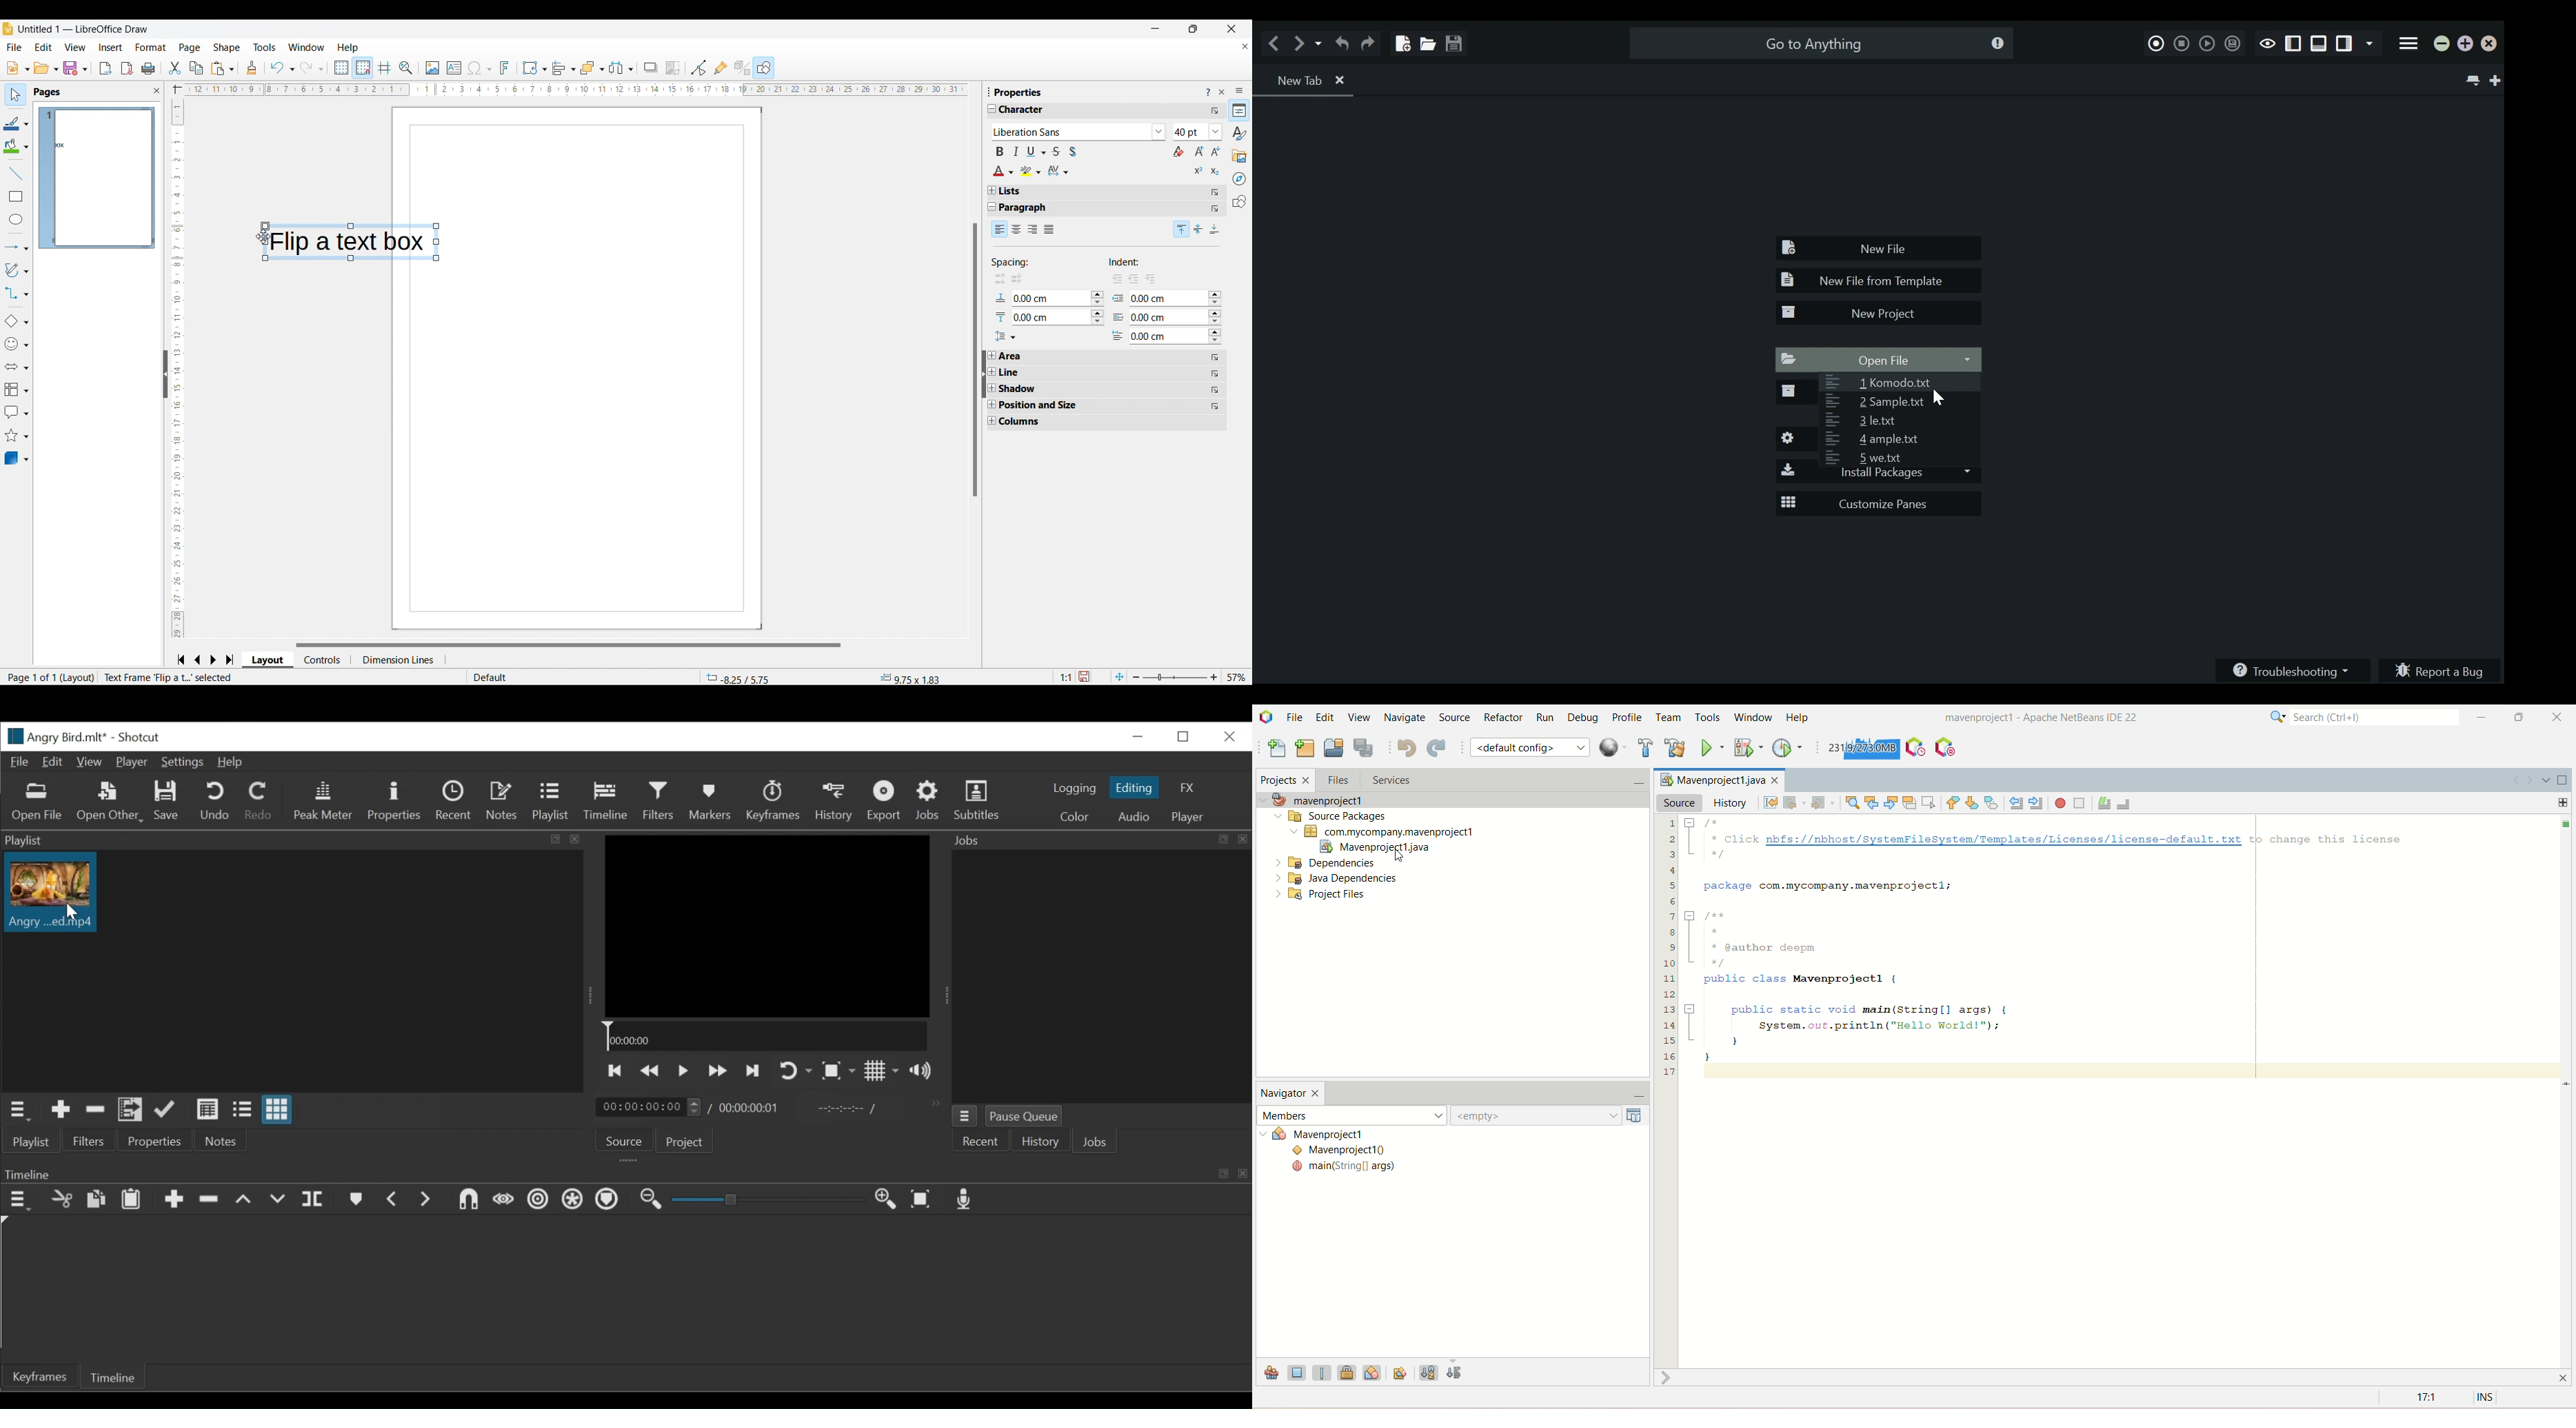  I want to click on Untitled 1 - Libreoffice draw, so click(82, 29).